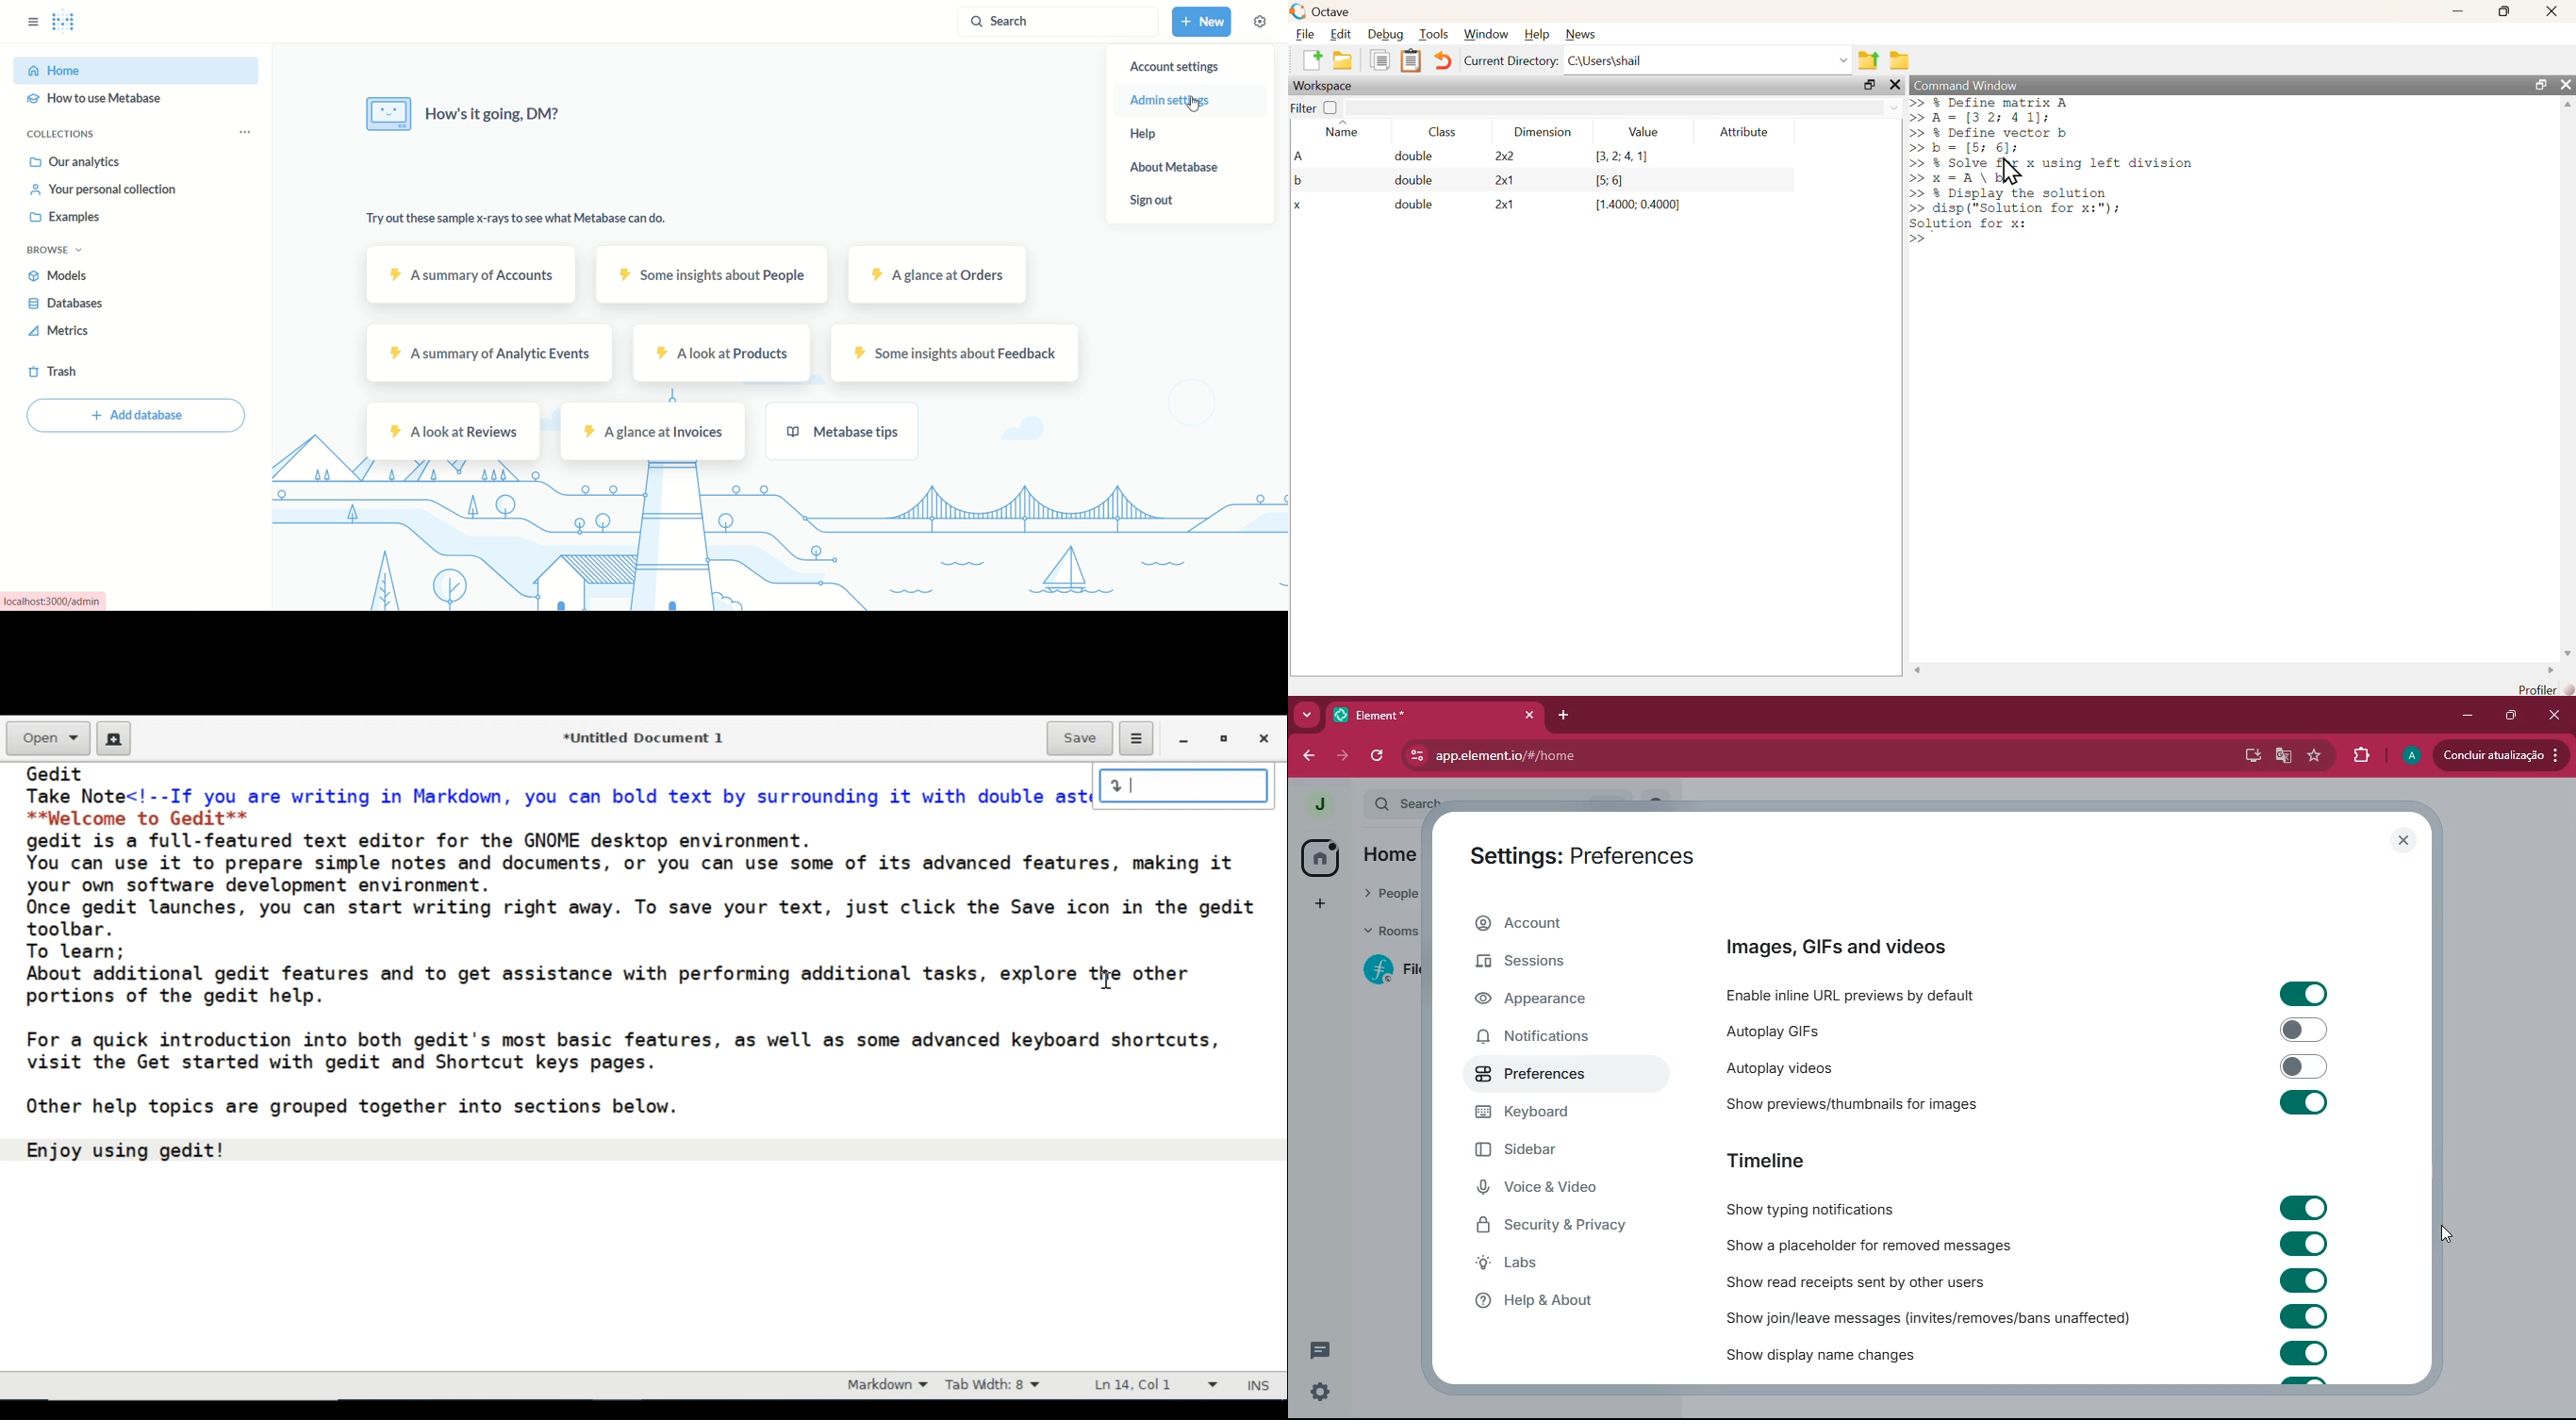 Image resolution: width=2576 pixels, height=1428 pixels. Describe the element at coordinates (2539, 85) in the screenshot. I see `maximize` at that location.